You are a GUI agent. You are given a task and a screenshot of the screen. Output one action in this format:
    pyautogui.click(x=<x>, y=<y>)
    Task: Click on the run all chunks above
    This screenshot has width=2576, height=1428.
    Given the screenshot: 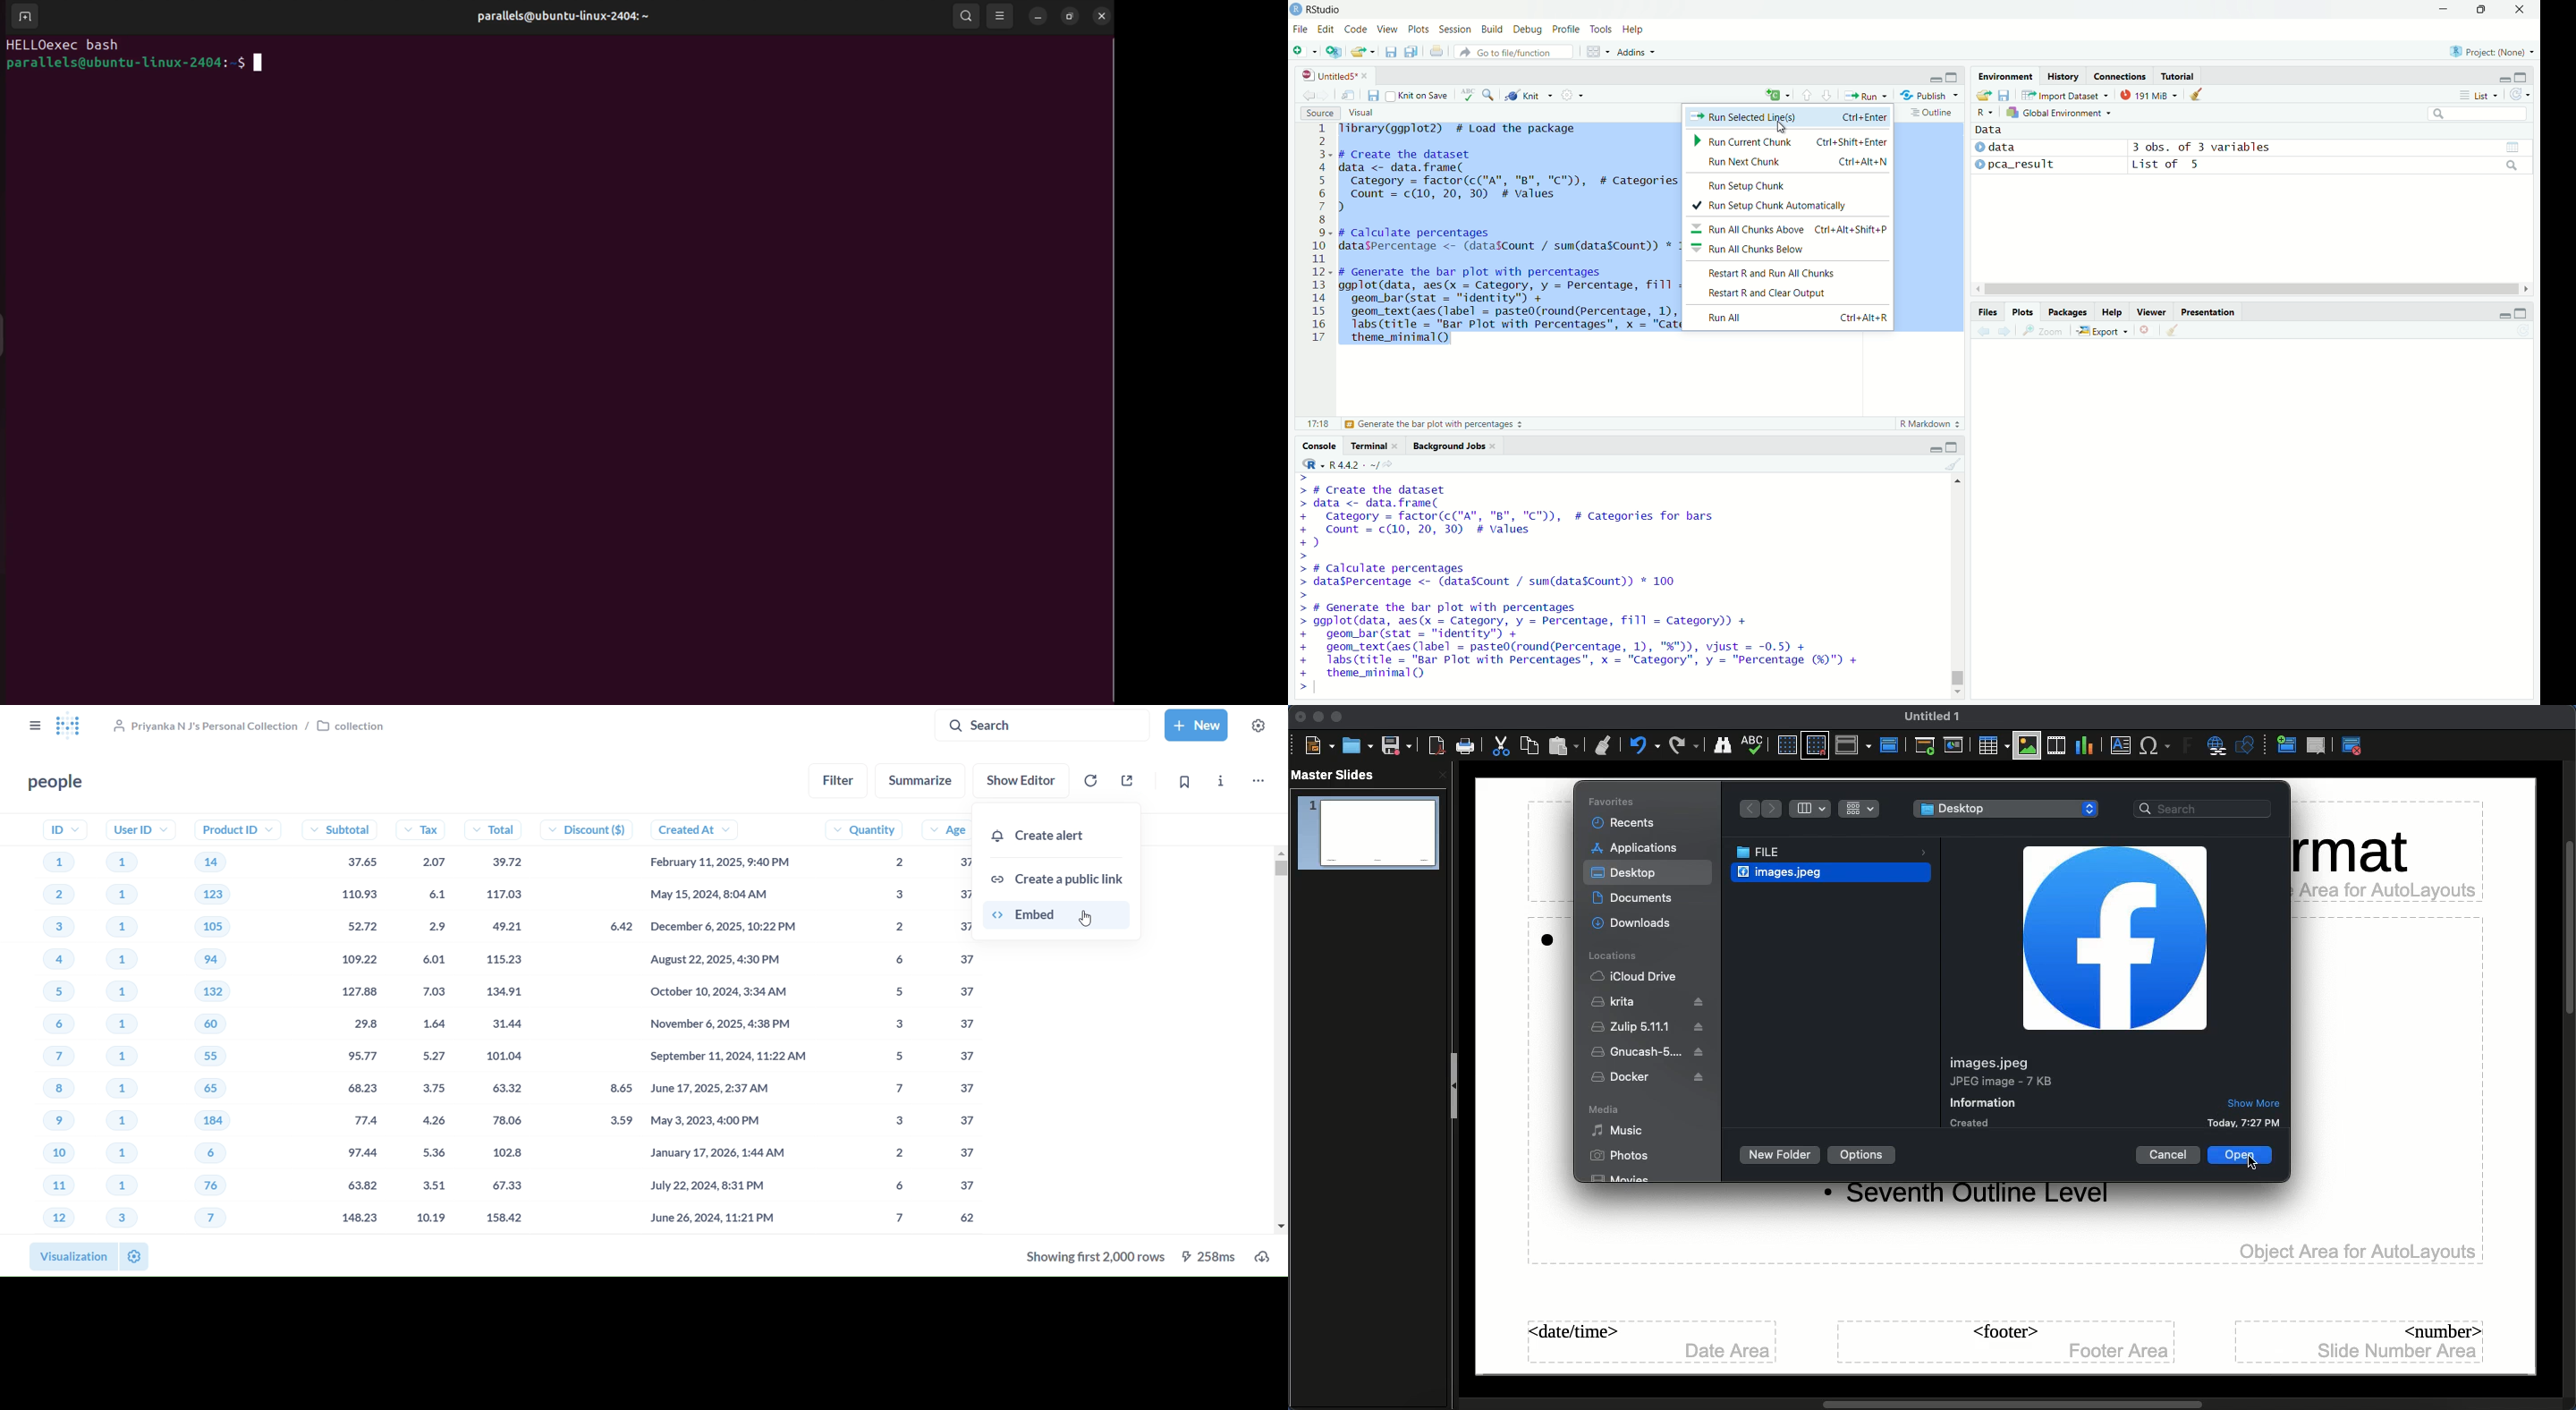 What is the action you would take?
    pyautogui.click(x=1791, y=228)
    